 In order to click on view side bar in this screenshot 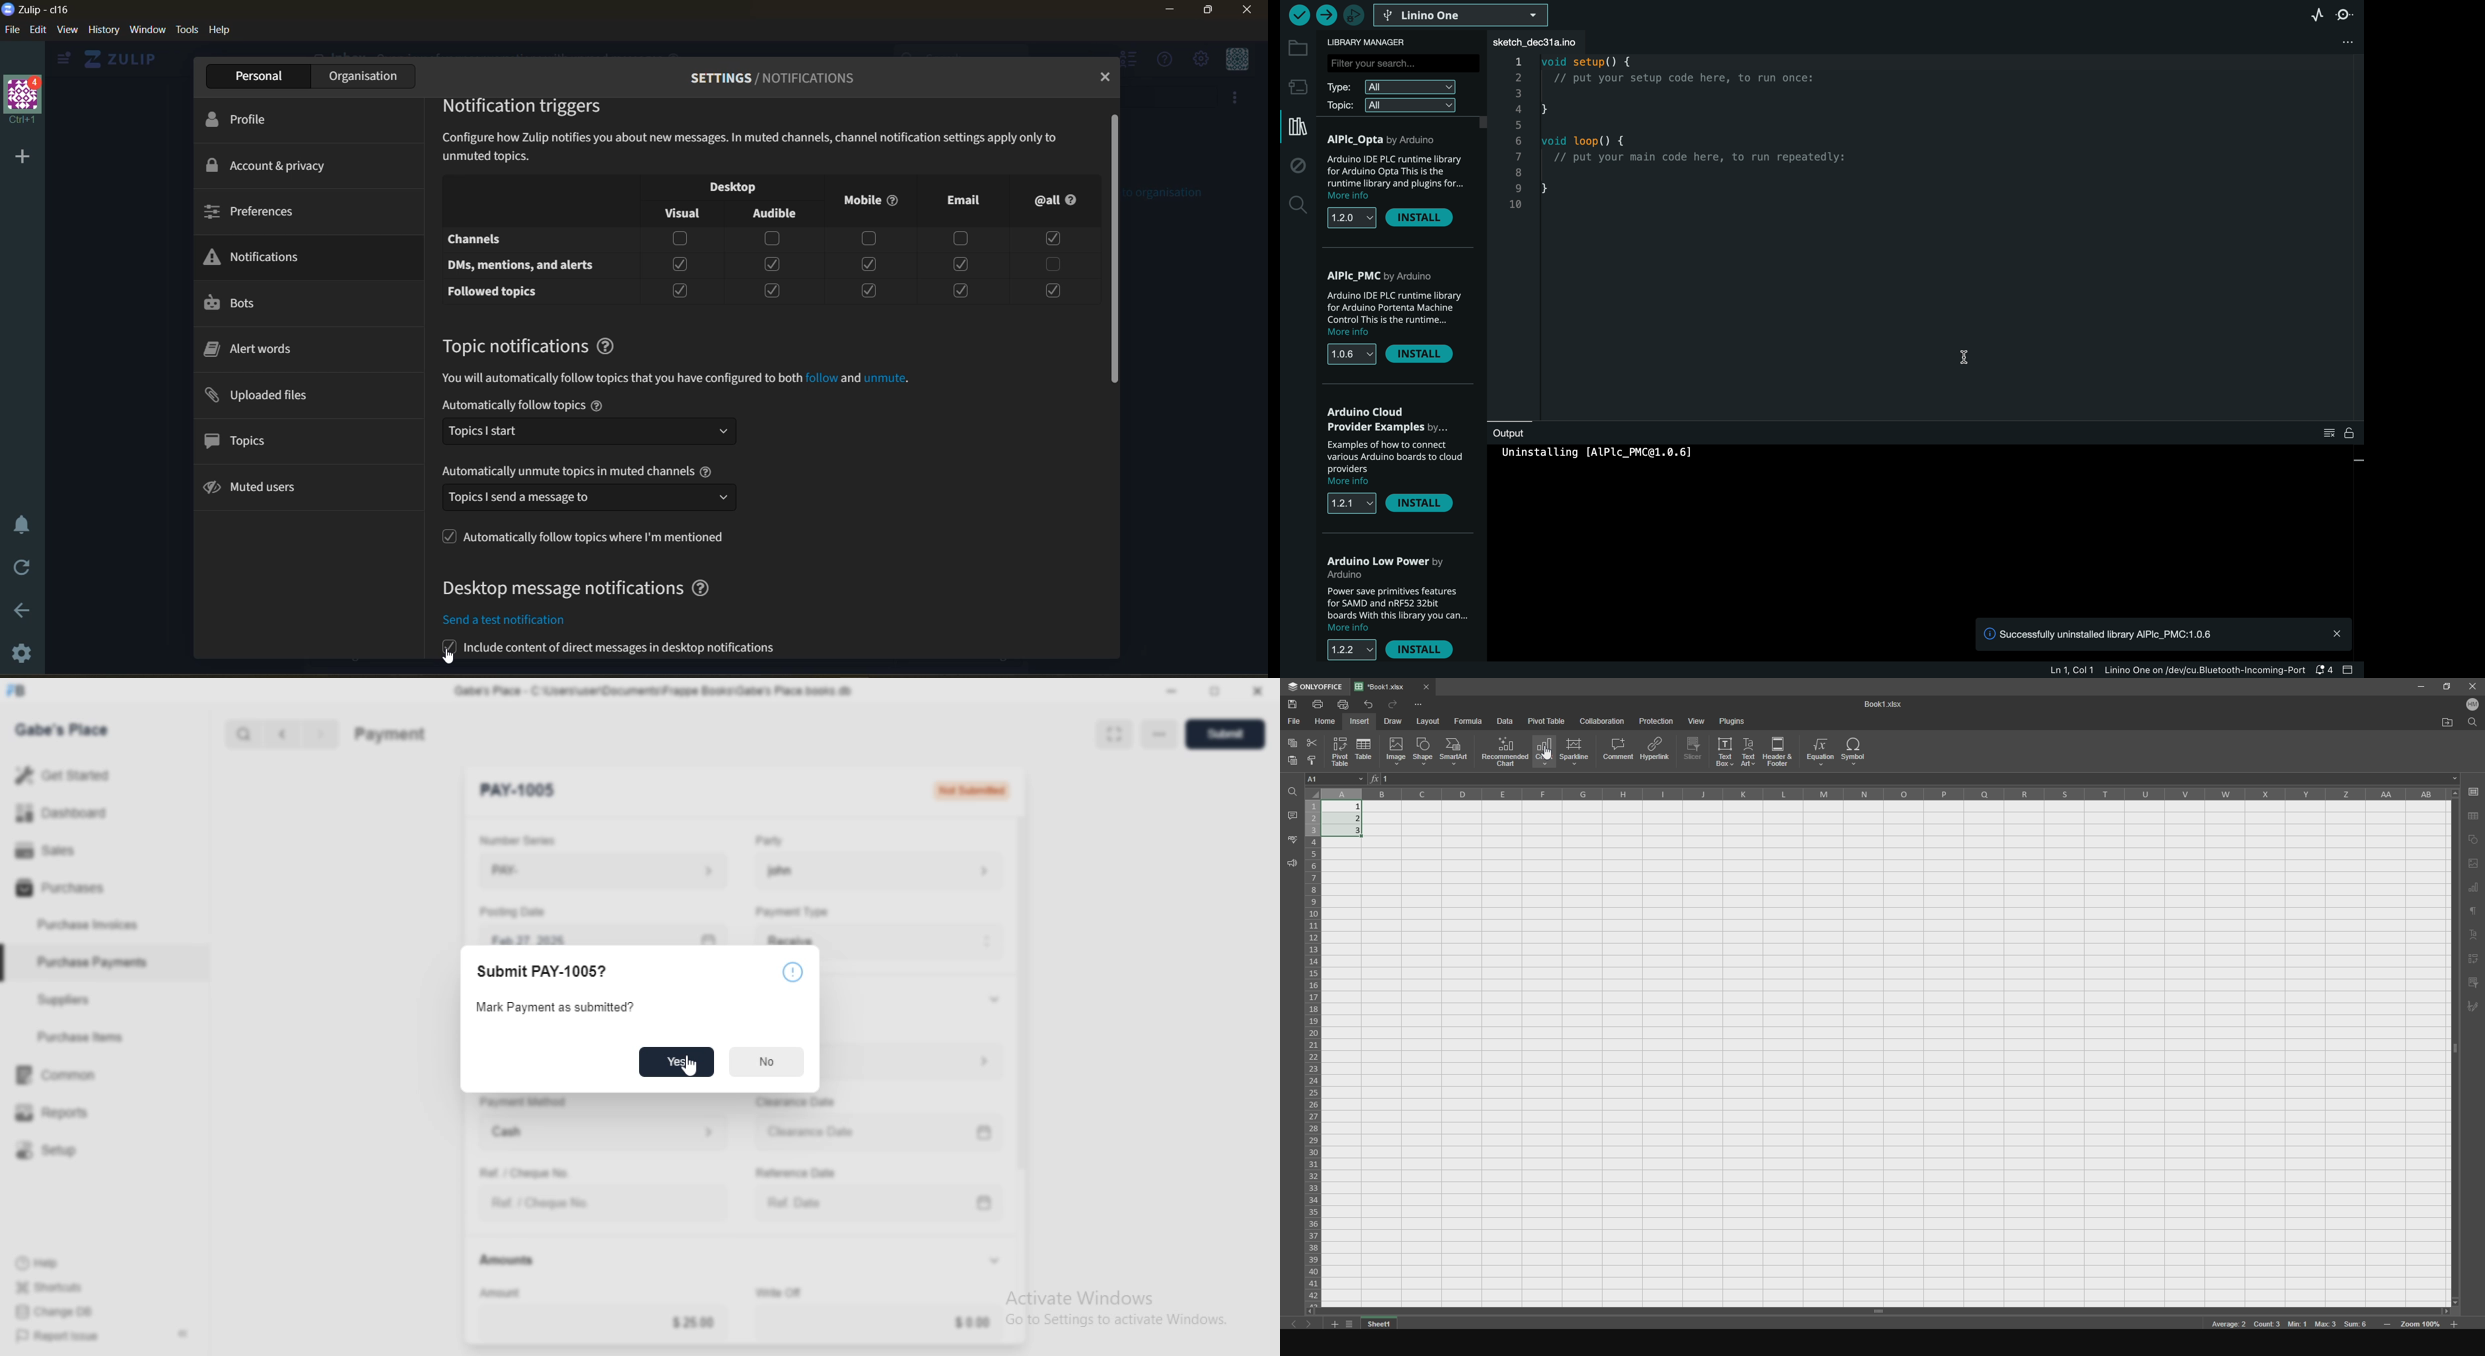, I will do `click(66, 59)`.